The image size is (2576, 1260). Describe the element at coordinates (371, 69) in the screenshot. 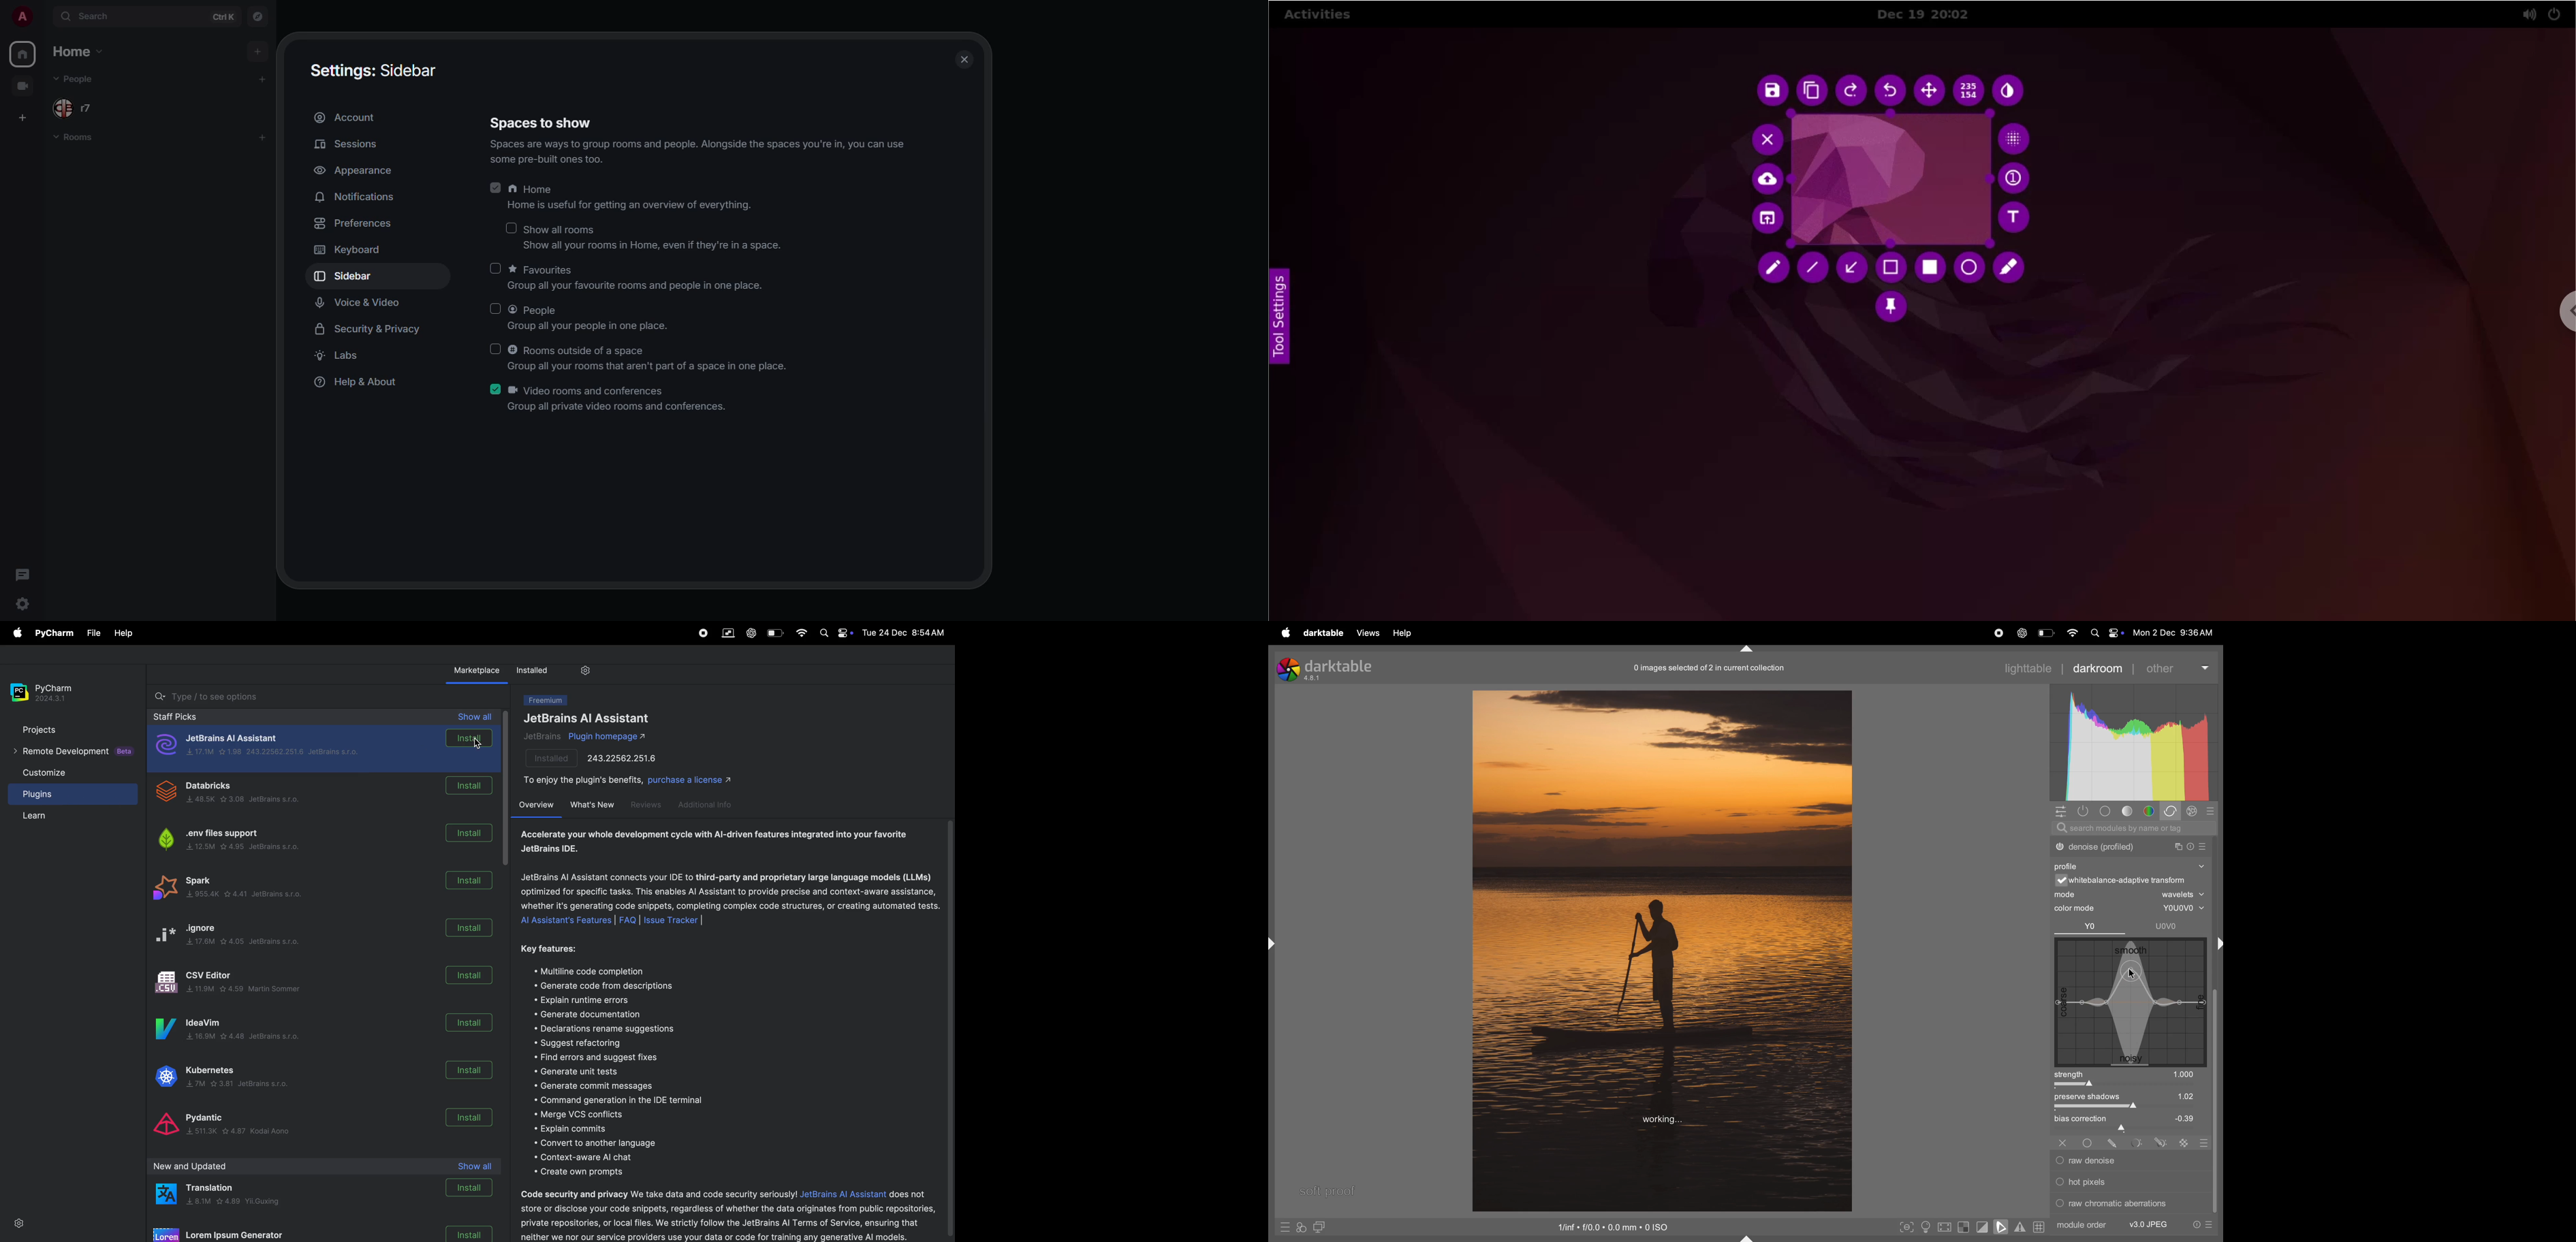

I see `settings sidebar` at that location.